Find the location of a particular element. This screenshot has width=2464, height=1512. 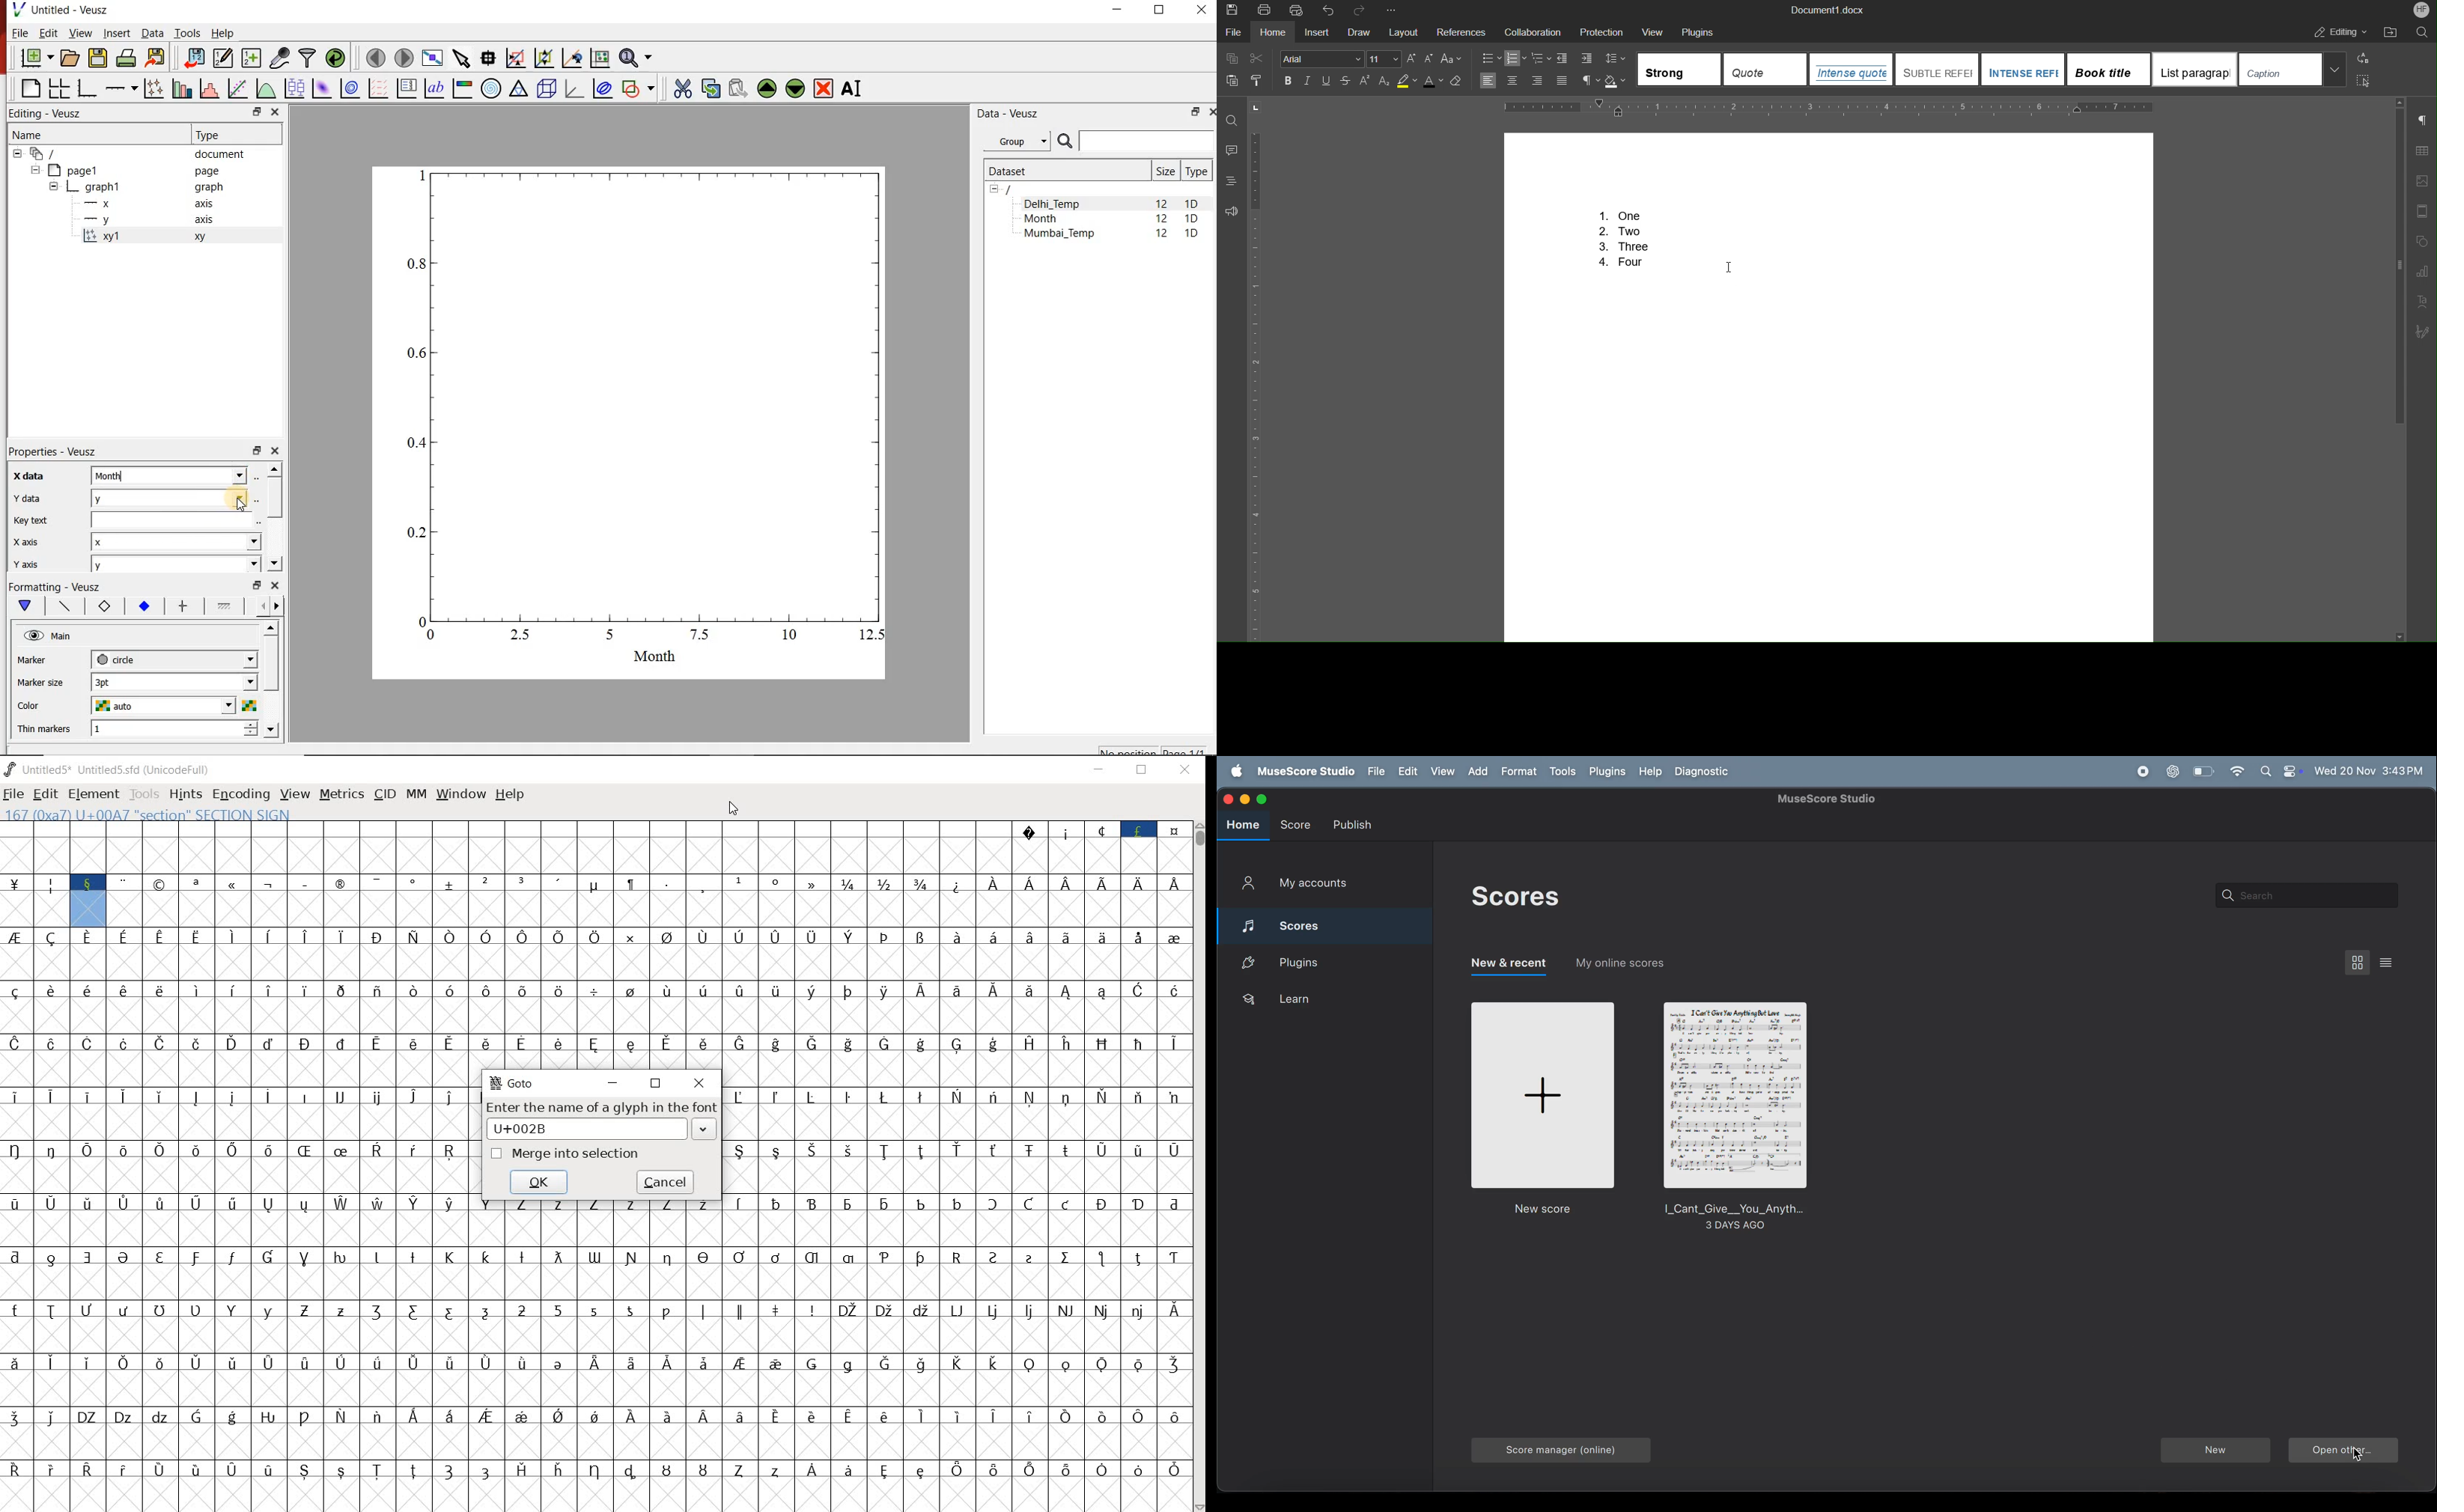

CLOSE is located at coordinates (1211, 112).